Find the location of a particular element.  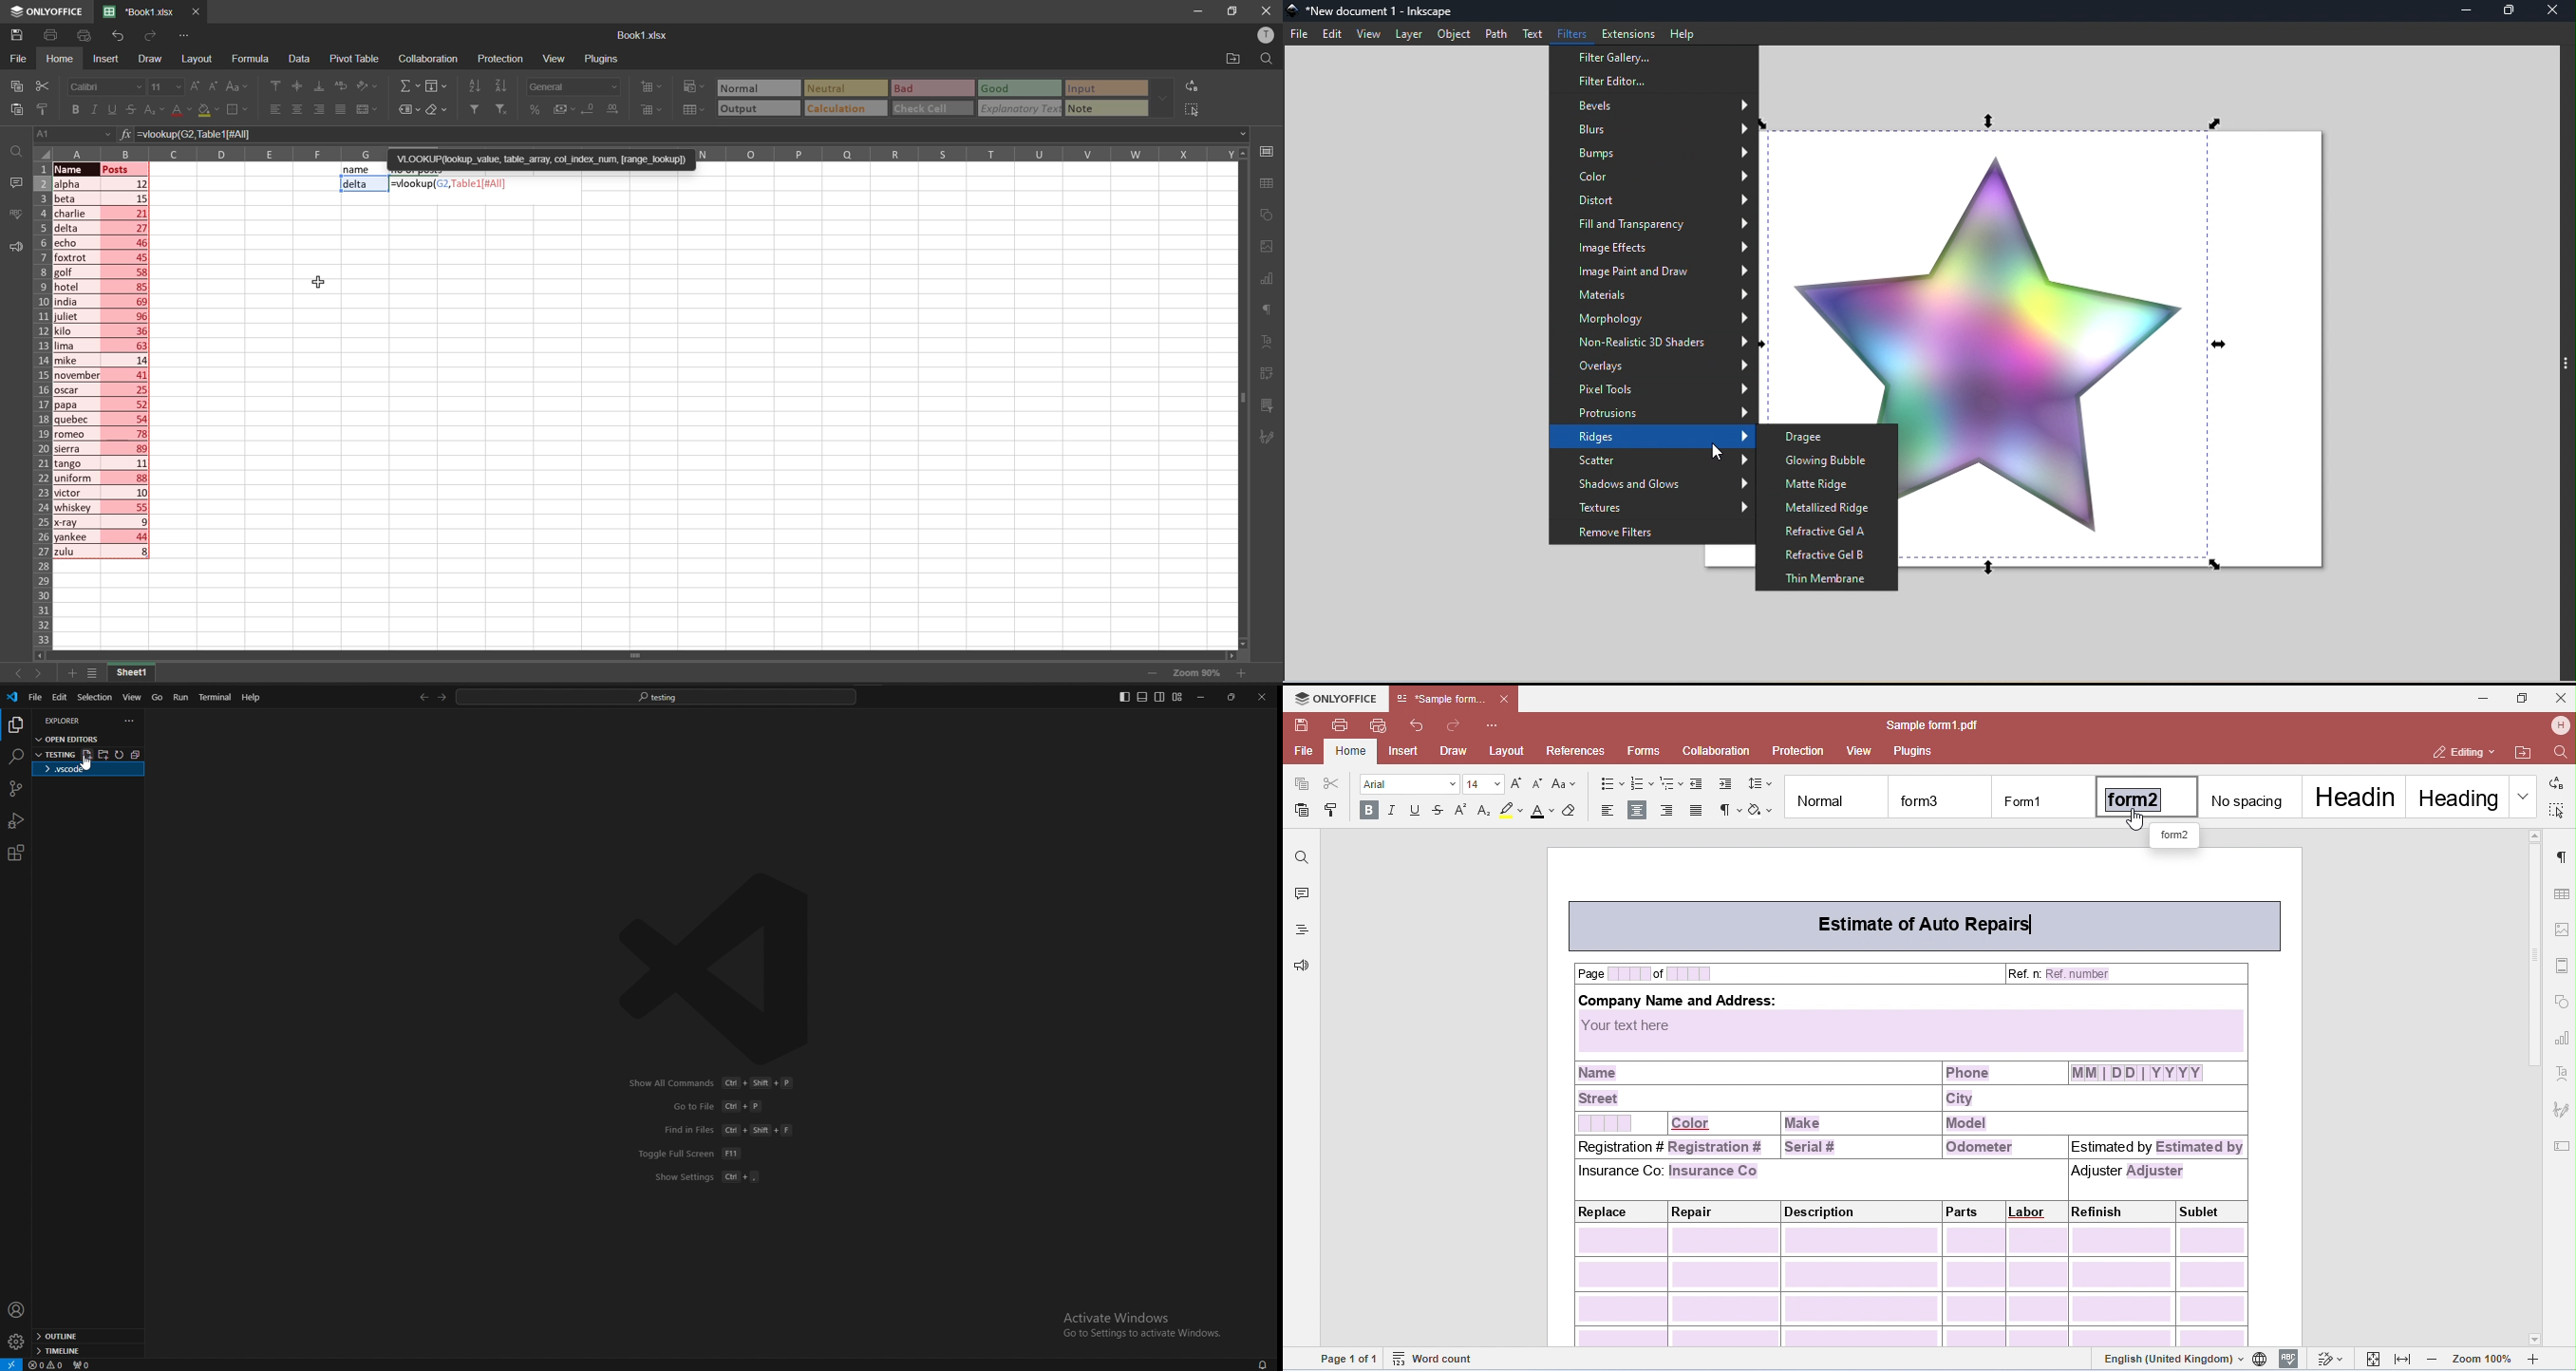

run is located at coordinates (182, 697).